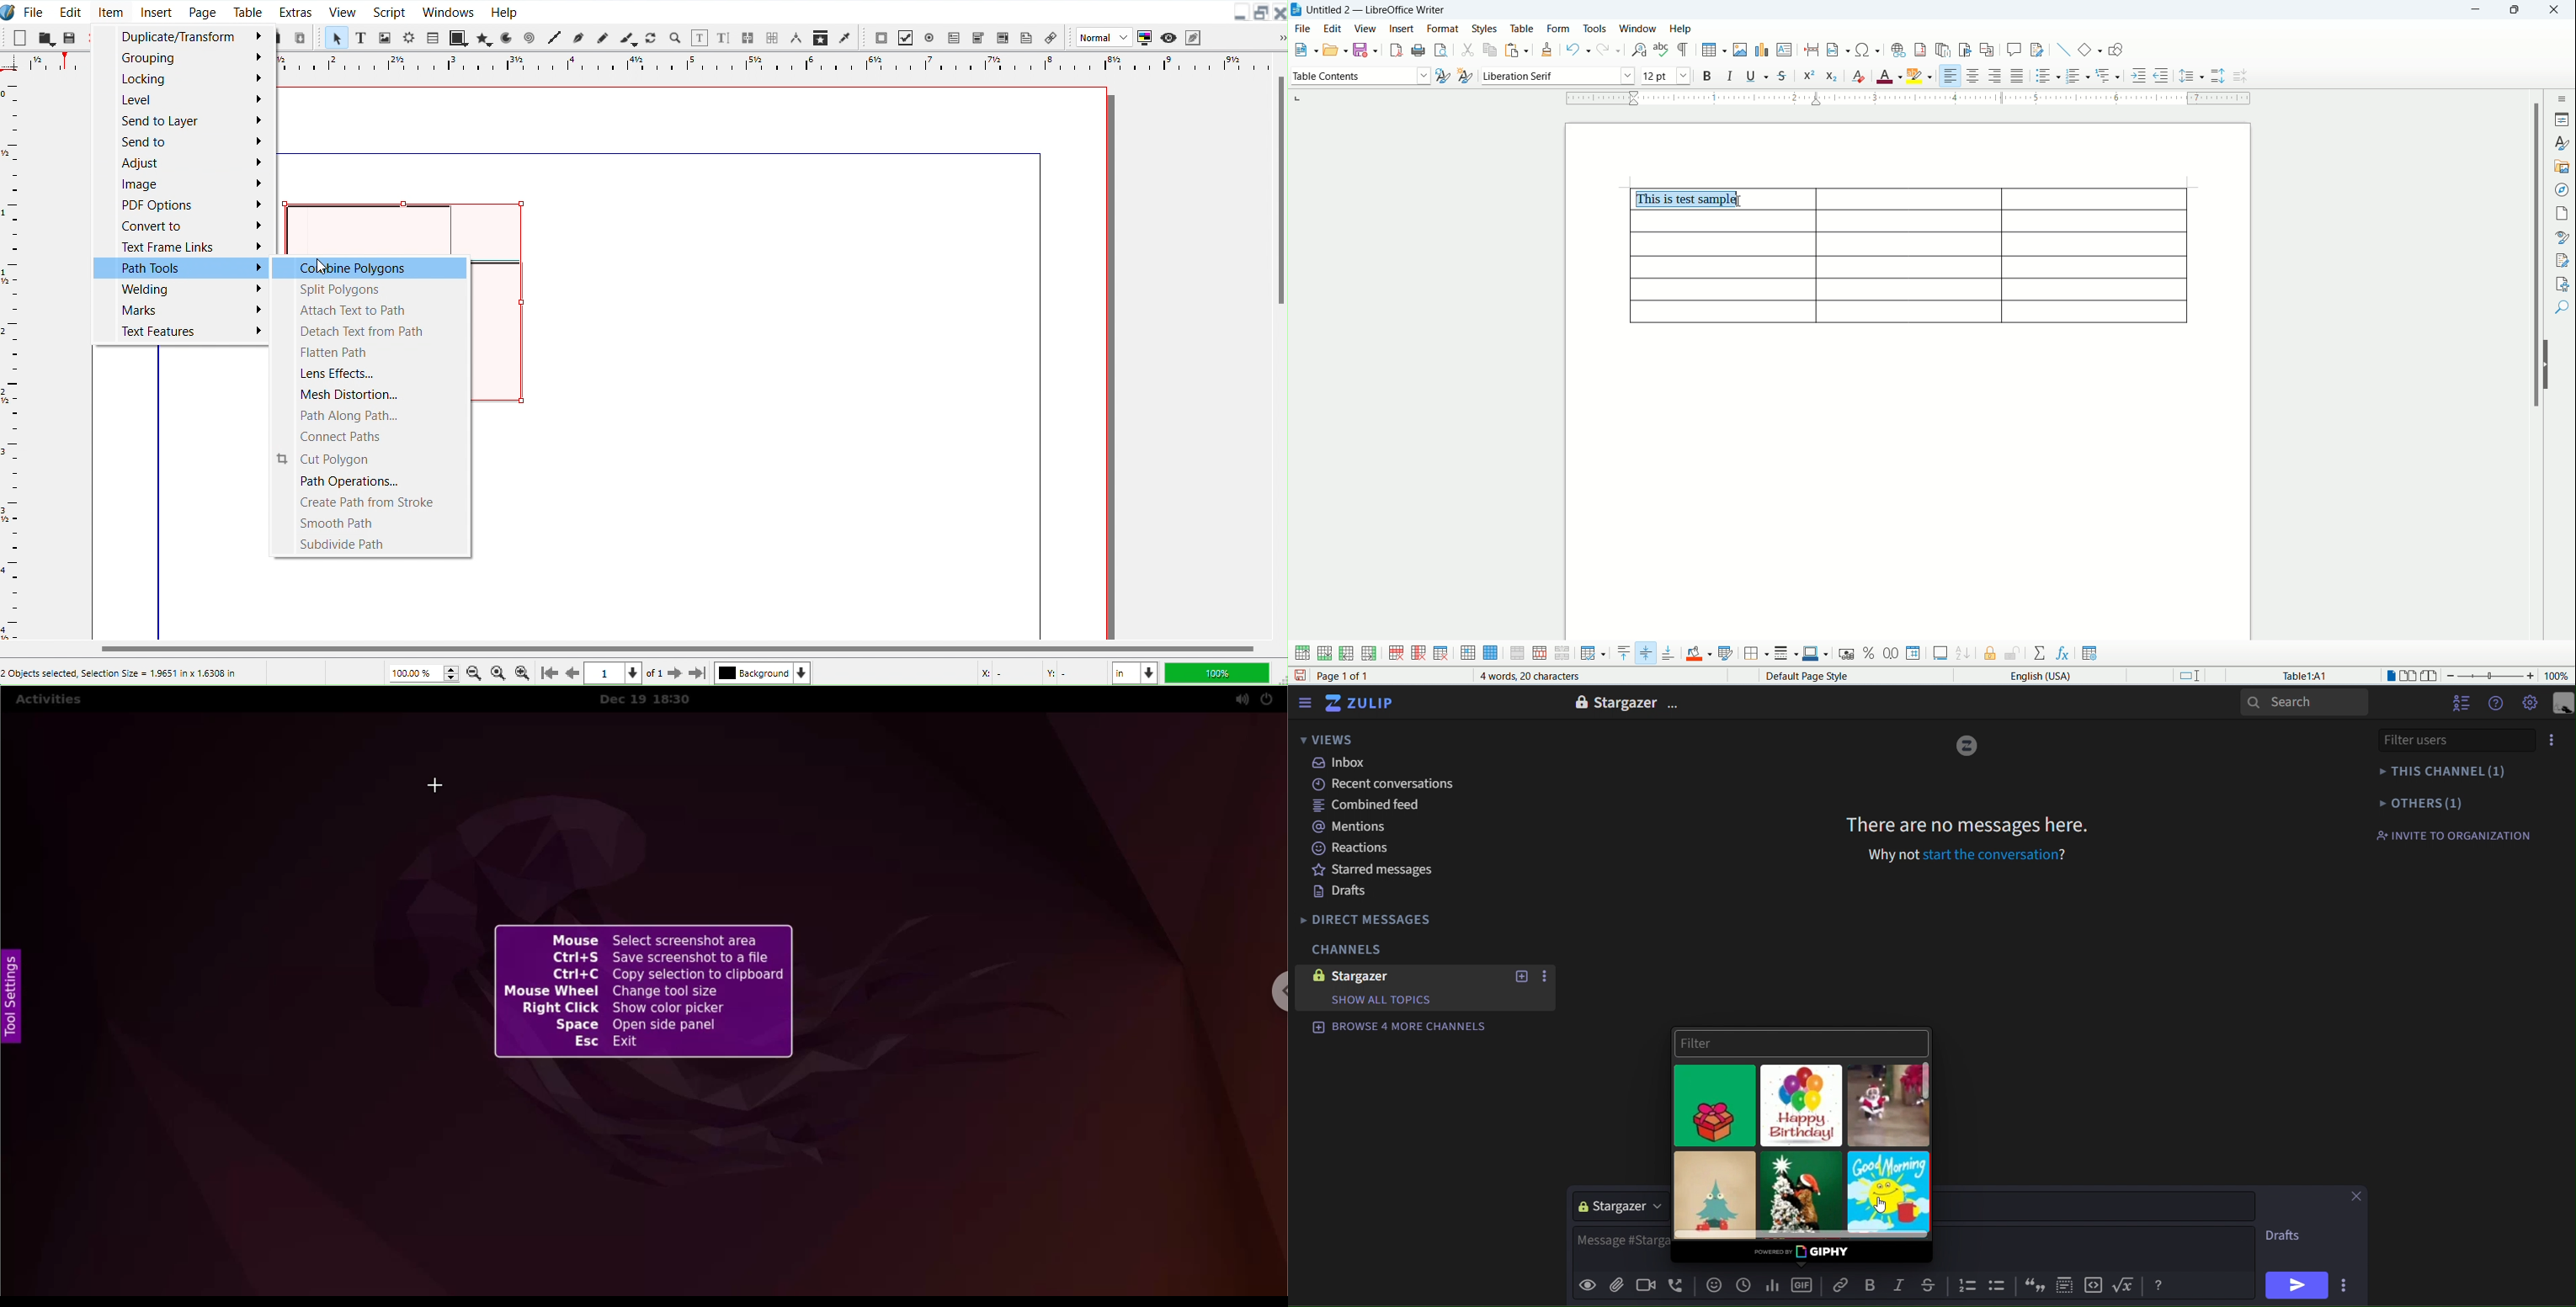 The width and height of the screenshot is (2576, 1316). I want to click on split cells, so click(1541, 653).